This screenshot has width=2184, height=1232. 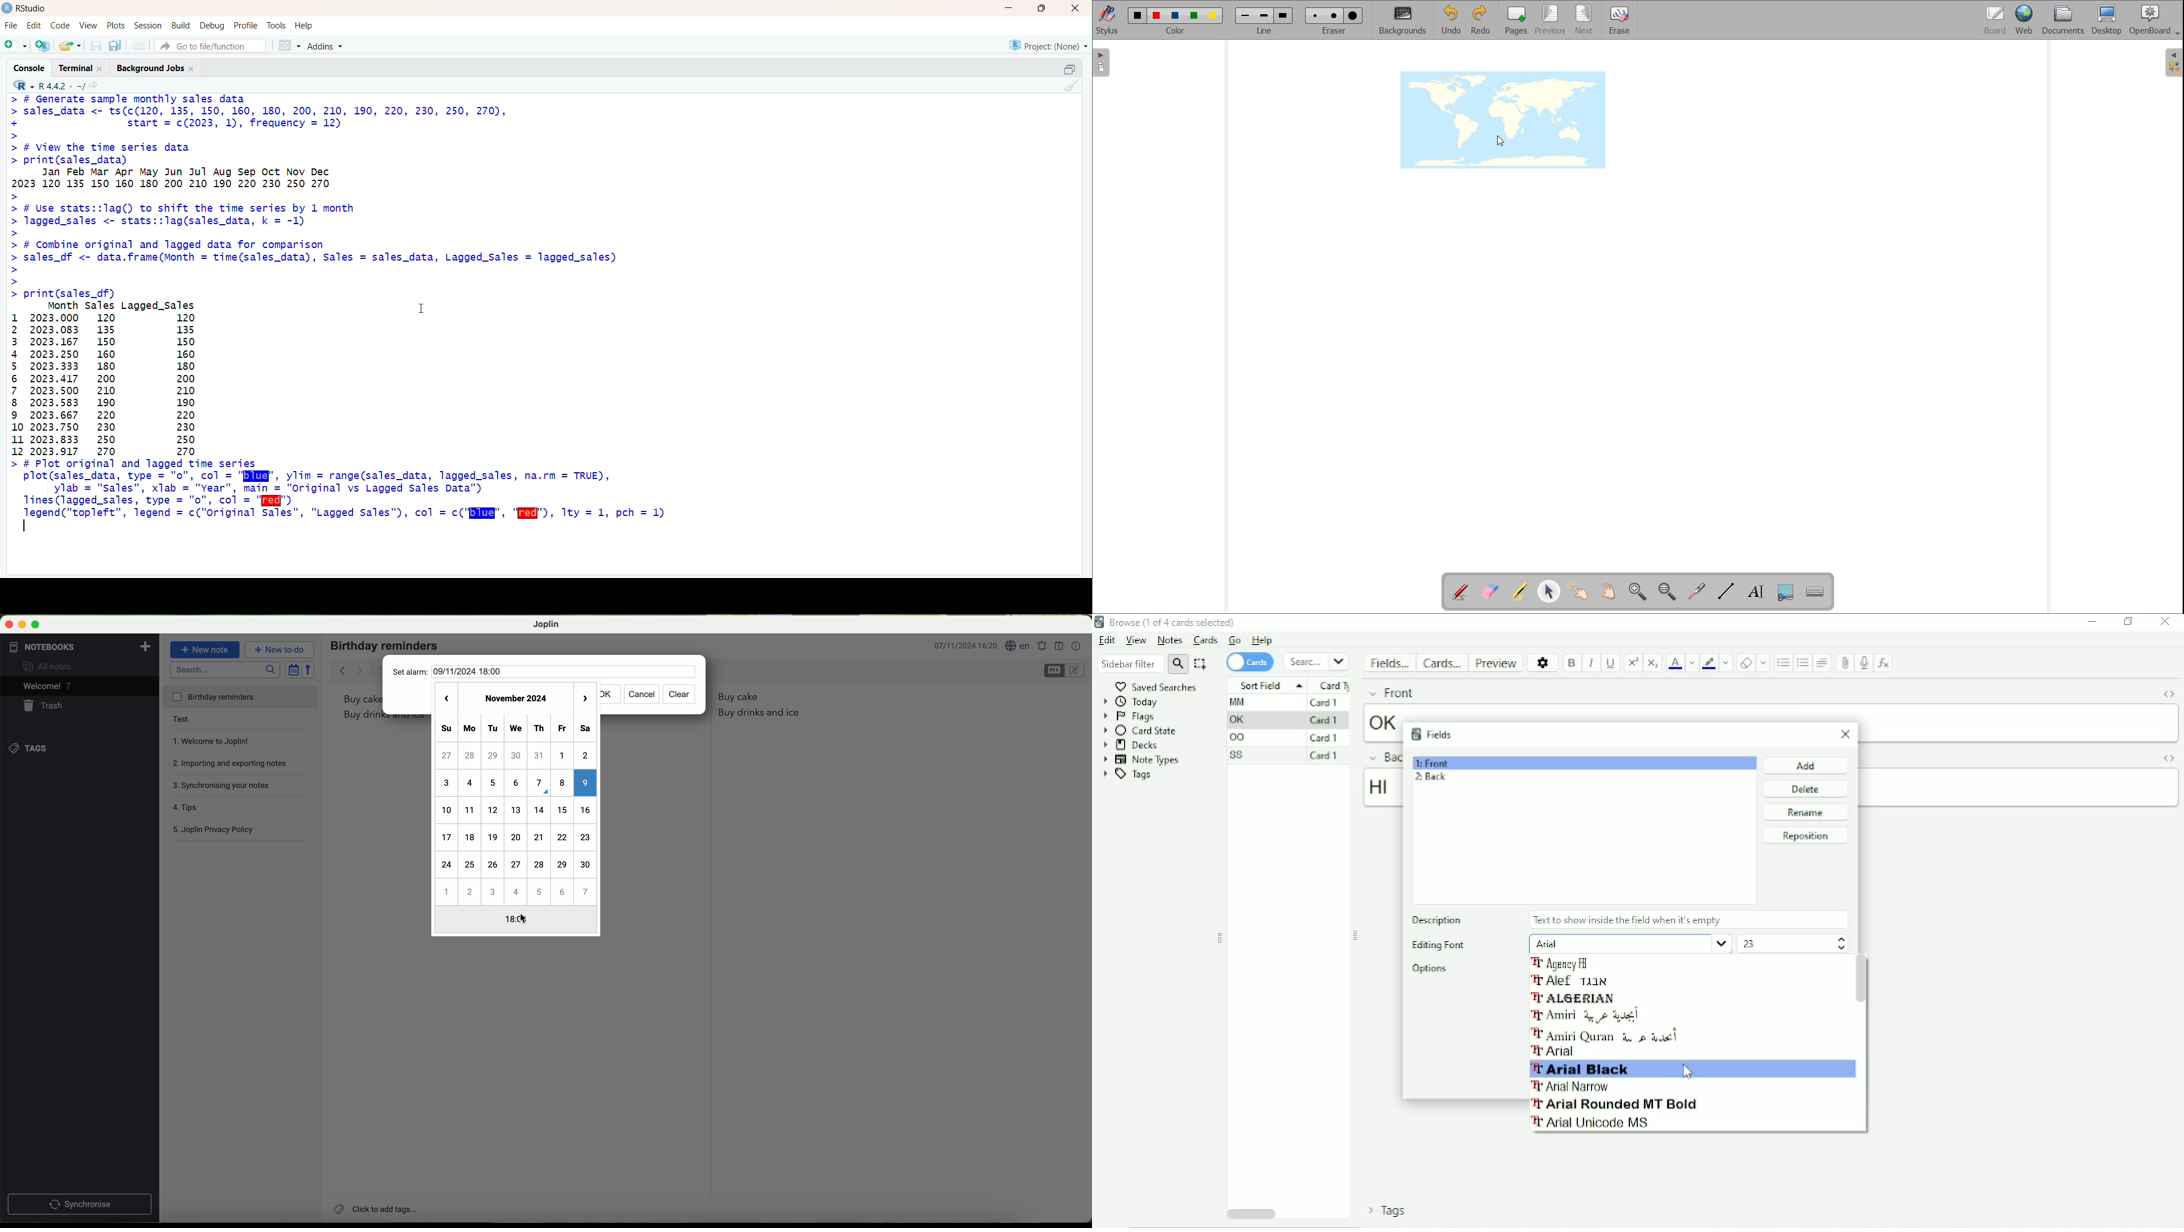 I want to click on birthday reminders file, so click(x=241, y=698).